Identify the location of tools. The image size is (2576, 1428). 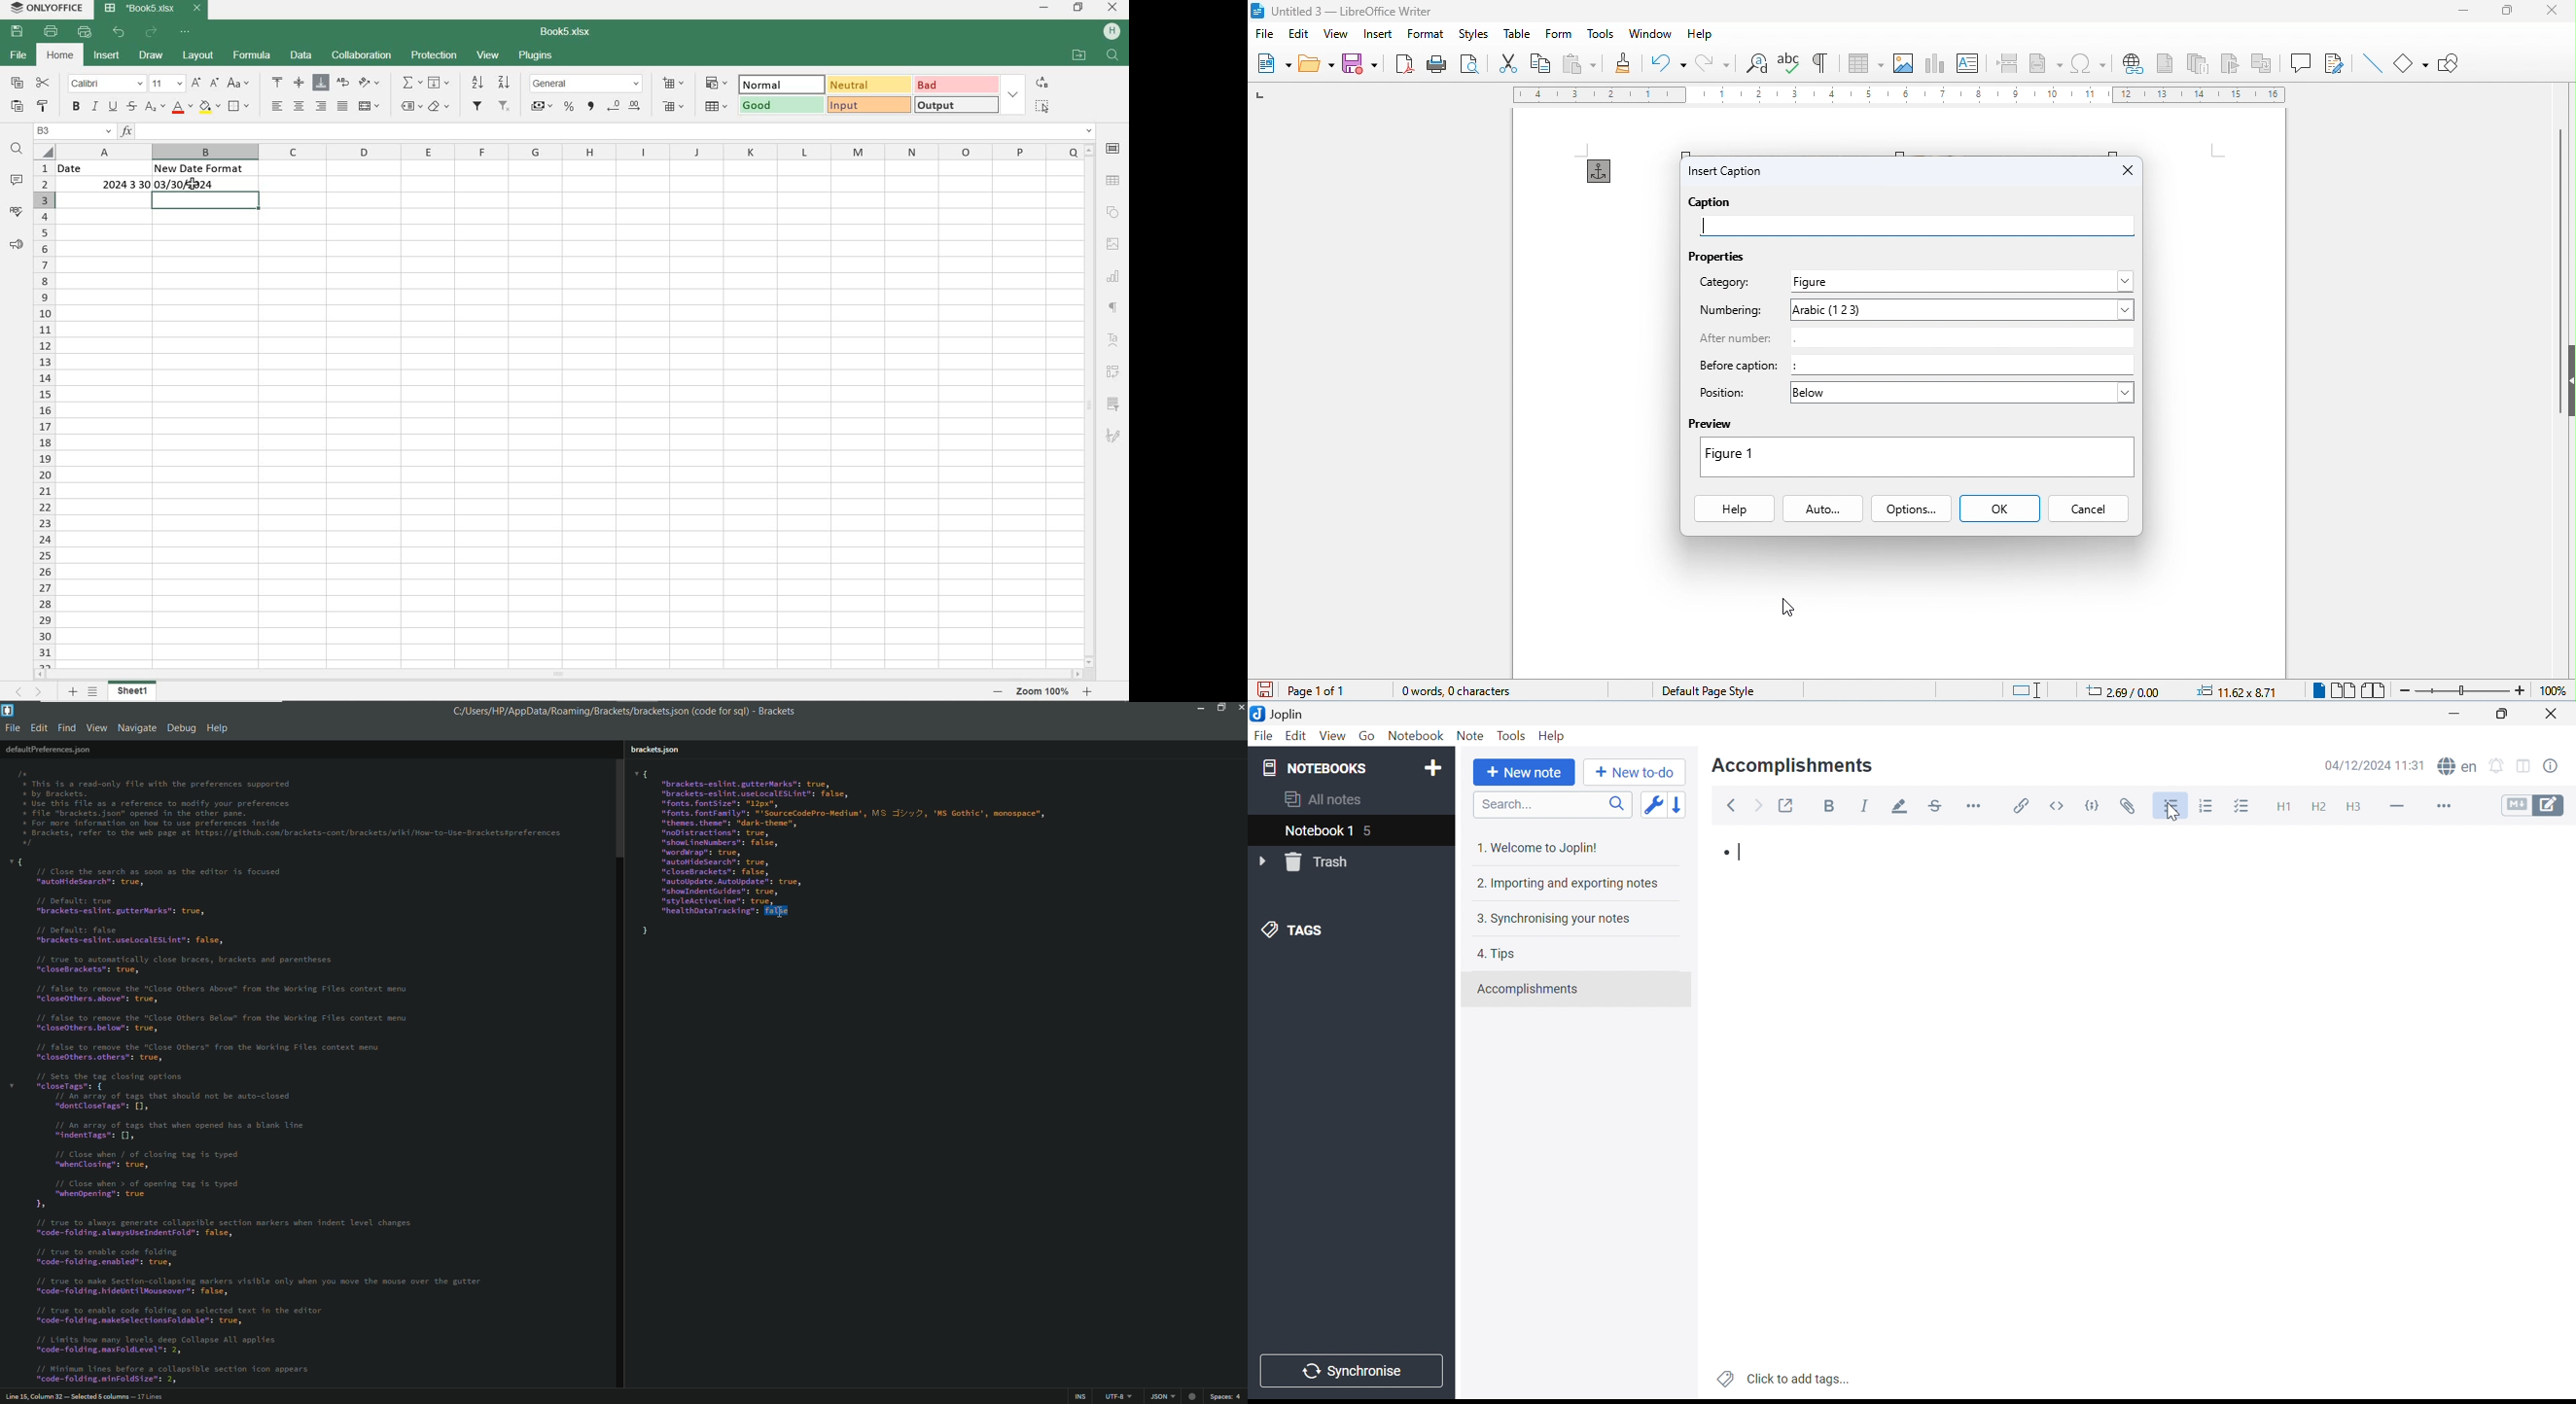
(1602, 32).